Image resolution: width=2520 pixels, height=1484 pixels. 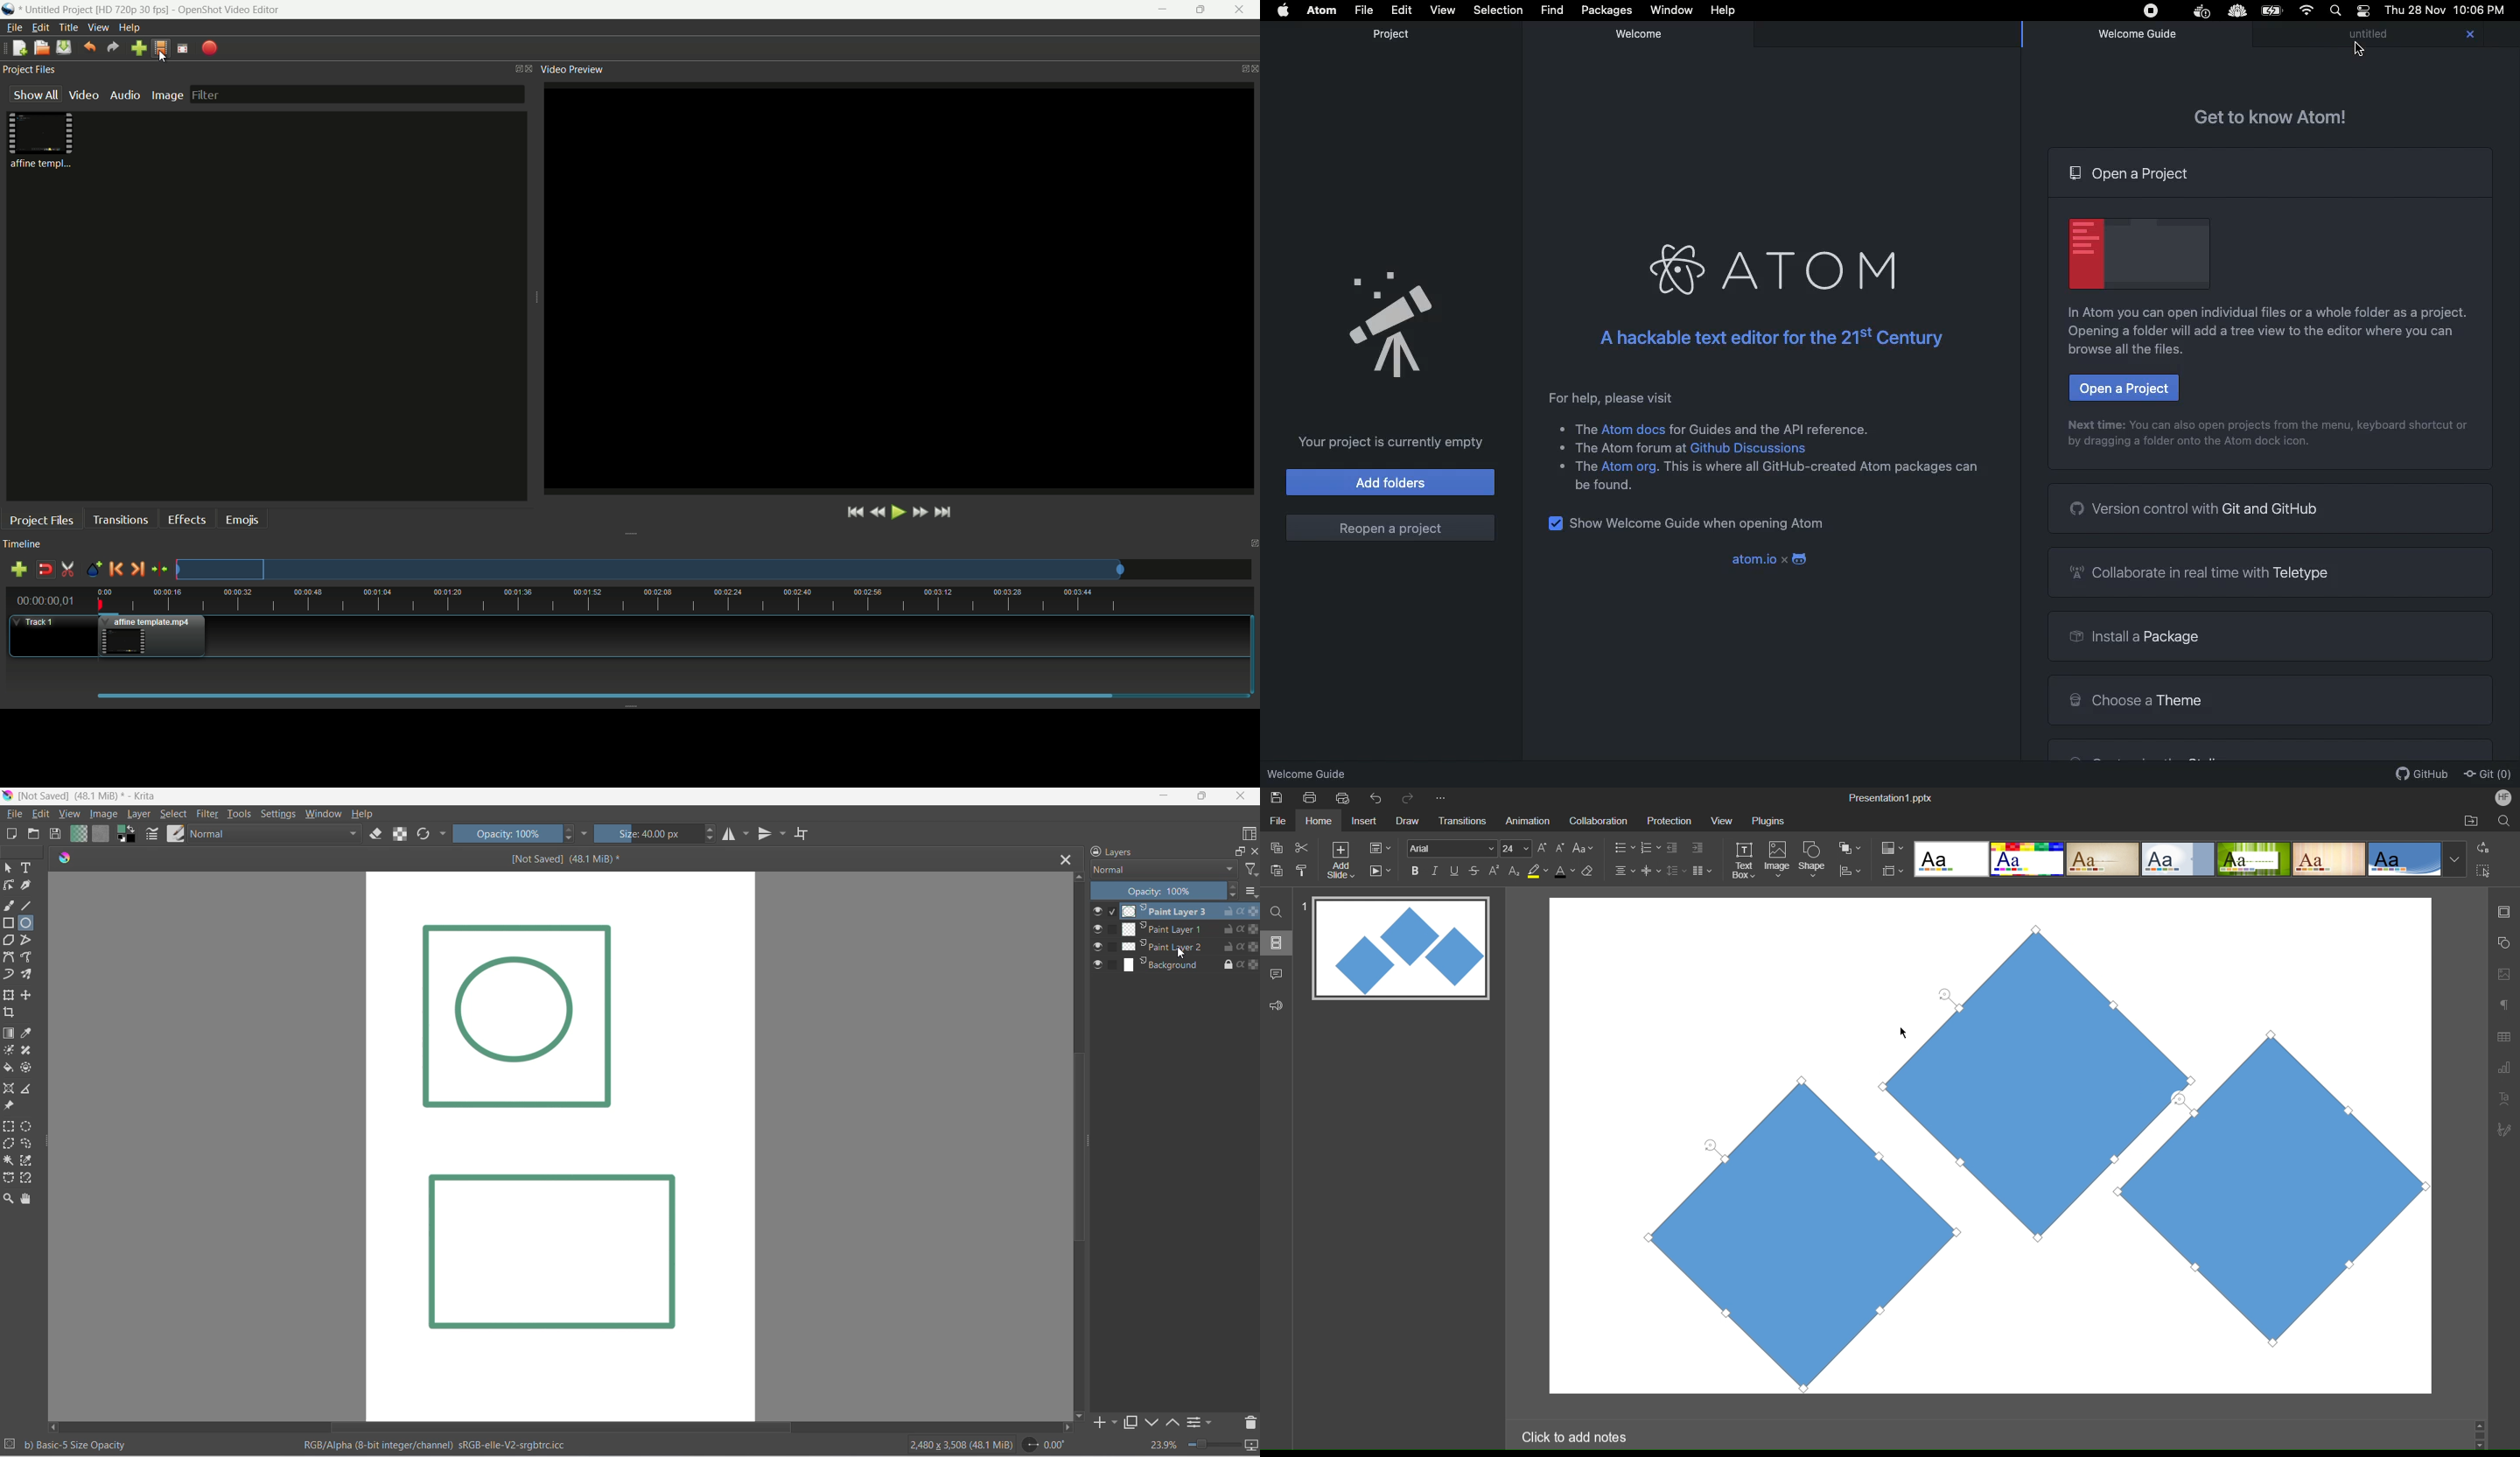 What do you see at coordinates (9, 906) in the screenshot?
I see `freehand brush tool` at bounding box center [9, 906].